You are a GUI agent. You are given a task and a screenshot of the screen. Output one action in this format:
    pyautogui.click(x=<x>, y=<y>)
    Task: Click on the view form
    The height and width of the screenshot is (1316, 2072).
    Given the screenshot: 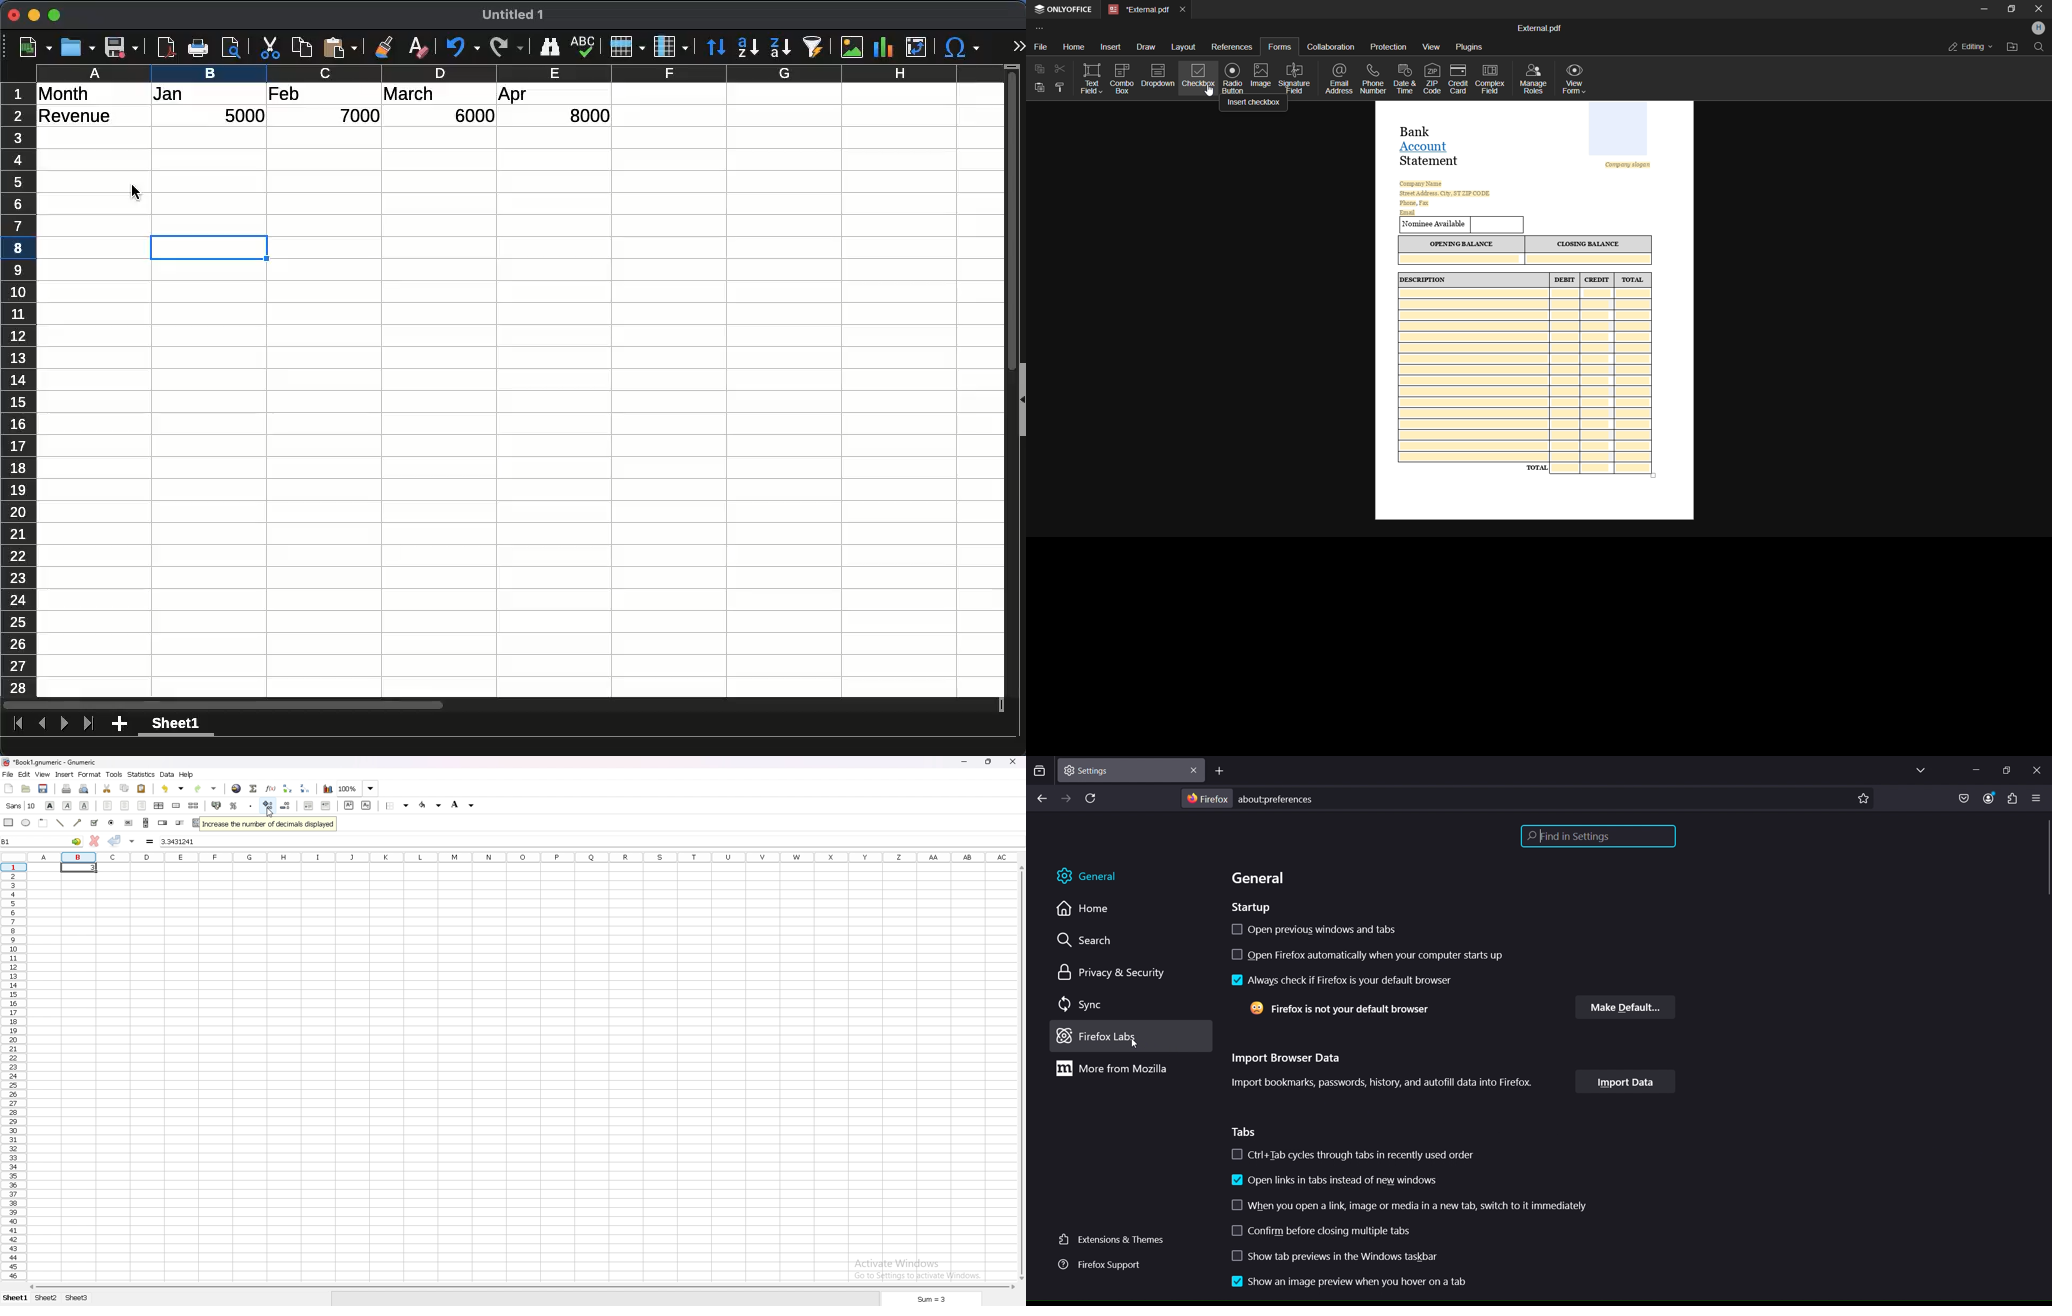 What is the action you would take?
    pyautogui.click(x=1579, y=79)
    